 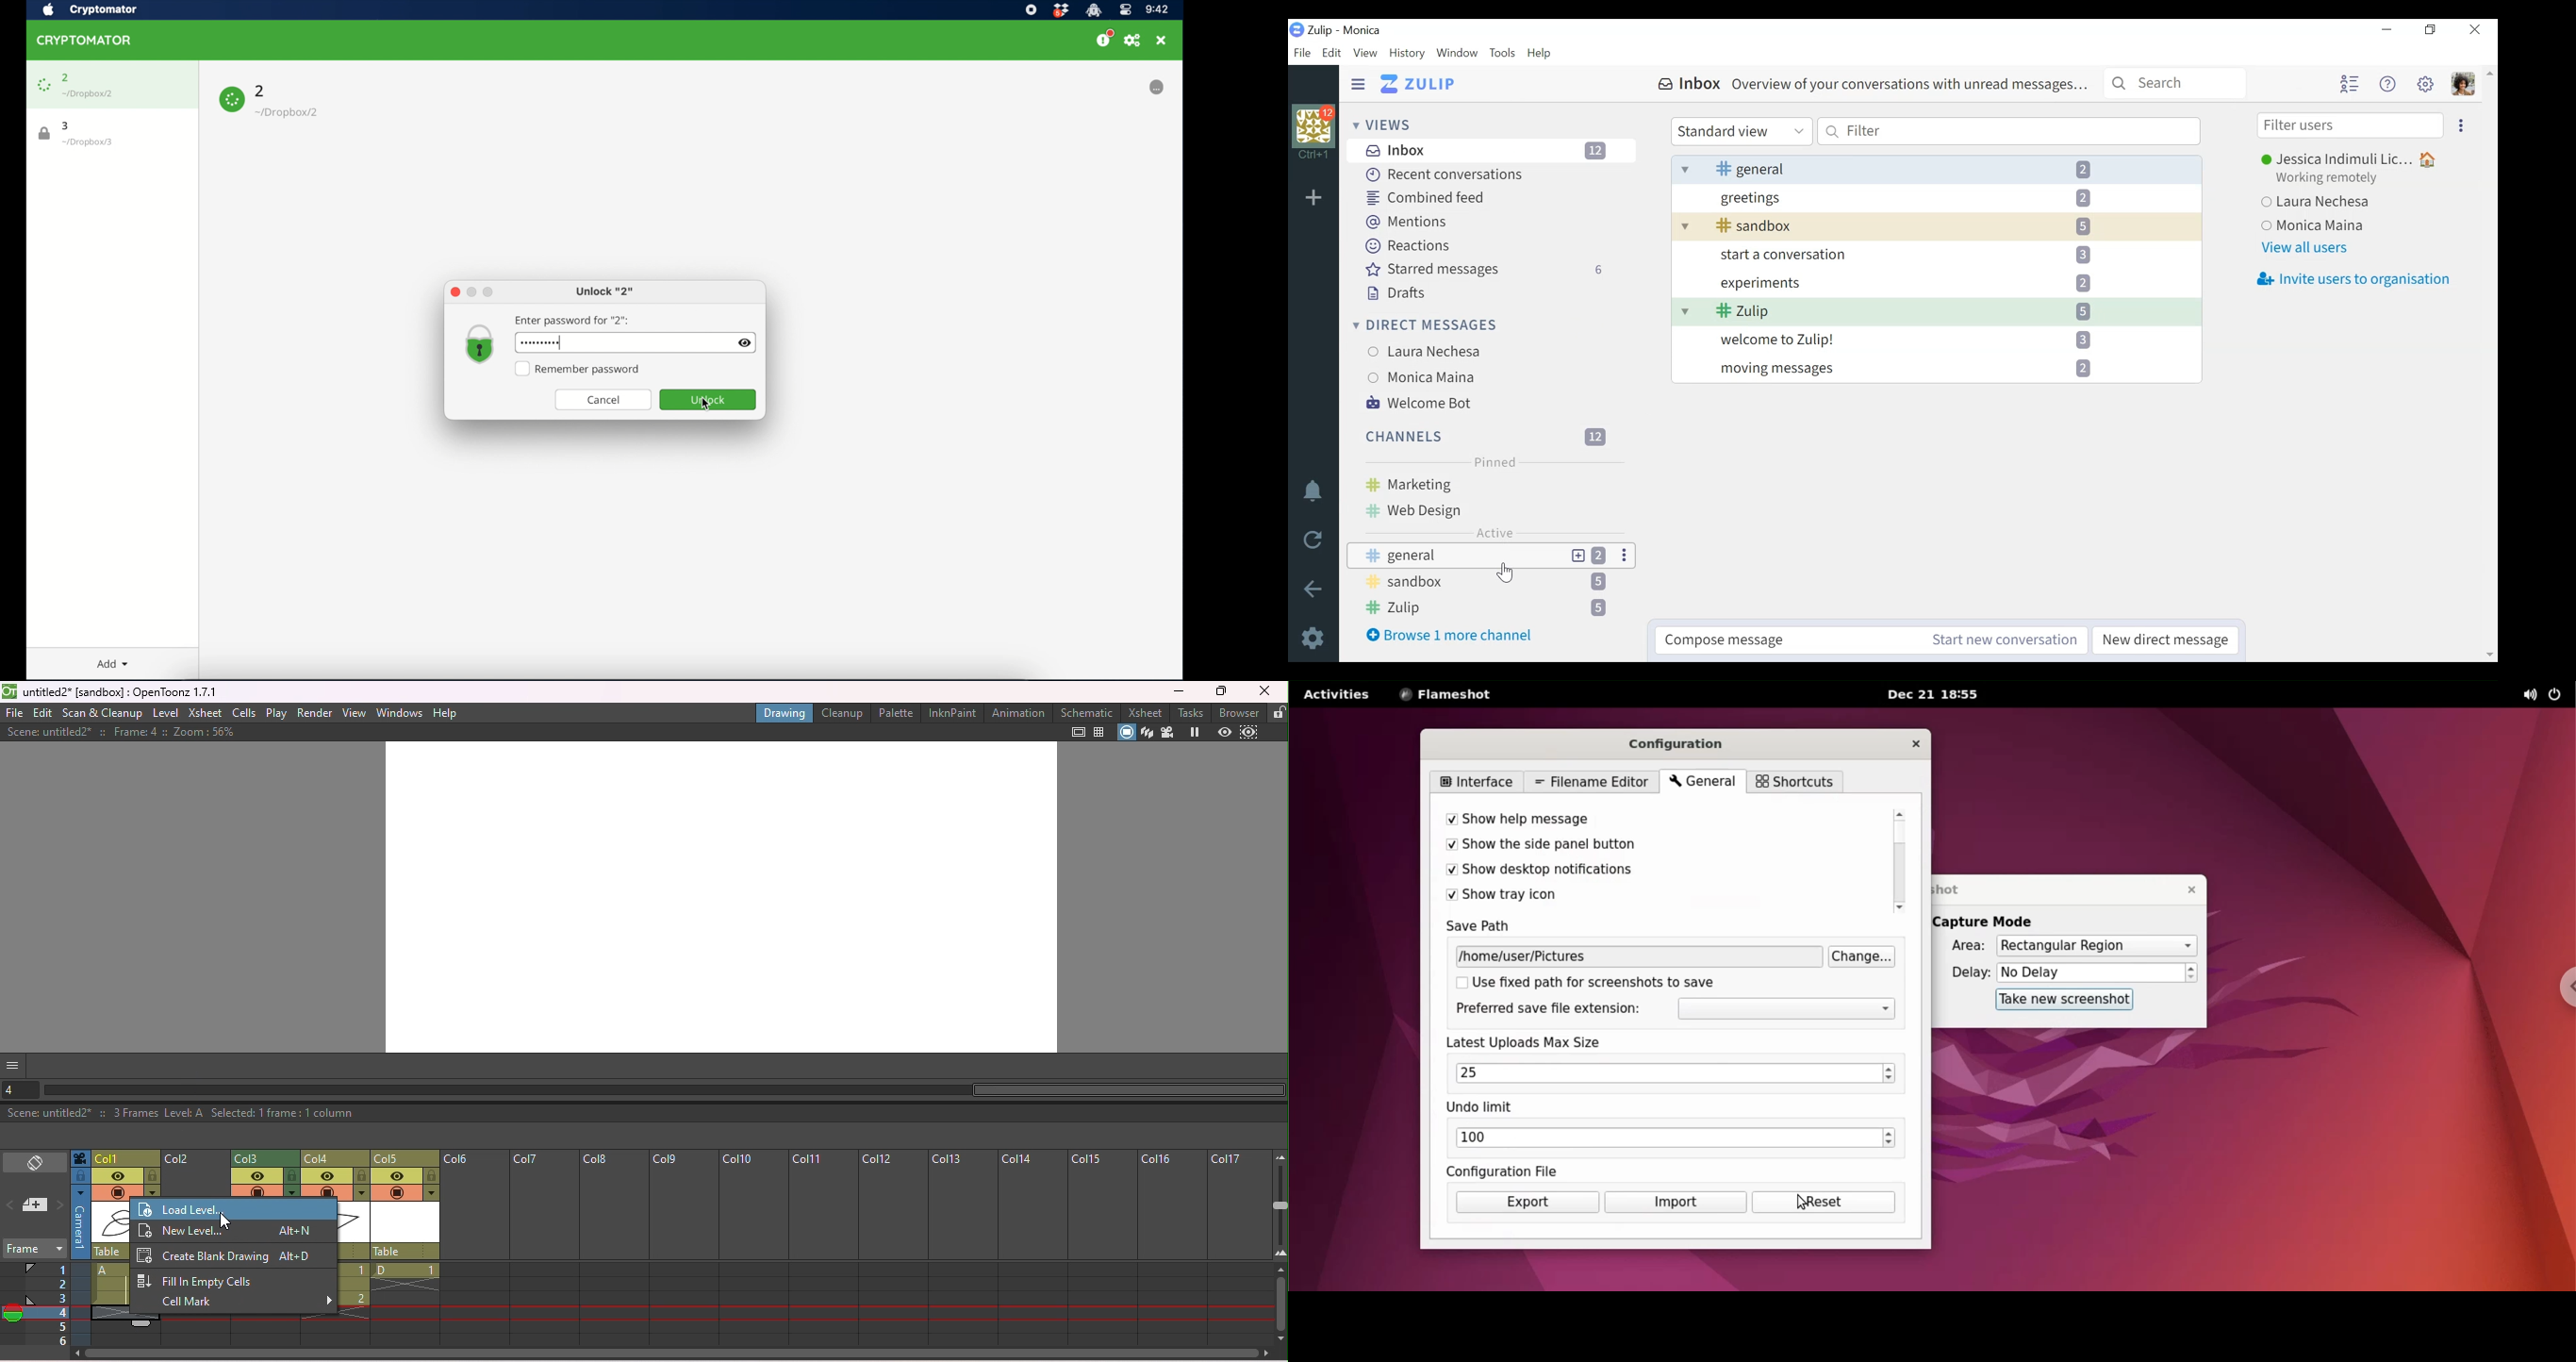 What do you see at coordinates (1316, 637) in the screenshot?
I see `Settings` at bounding box center [1316, 637].